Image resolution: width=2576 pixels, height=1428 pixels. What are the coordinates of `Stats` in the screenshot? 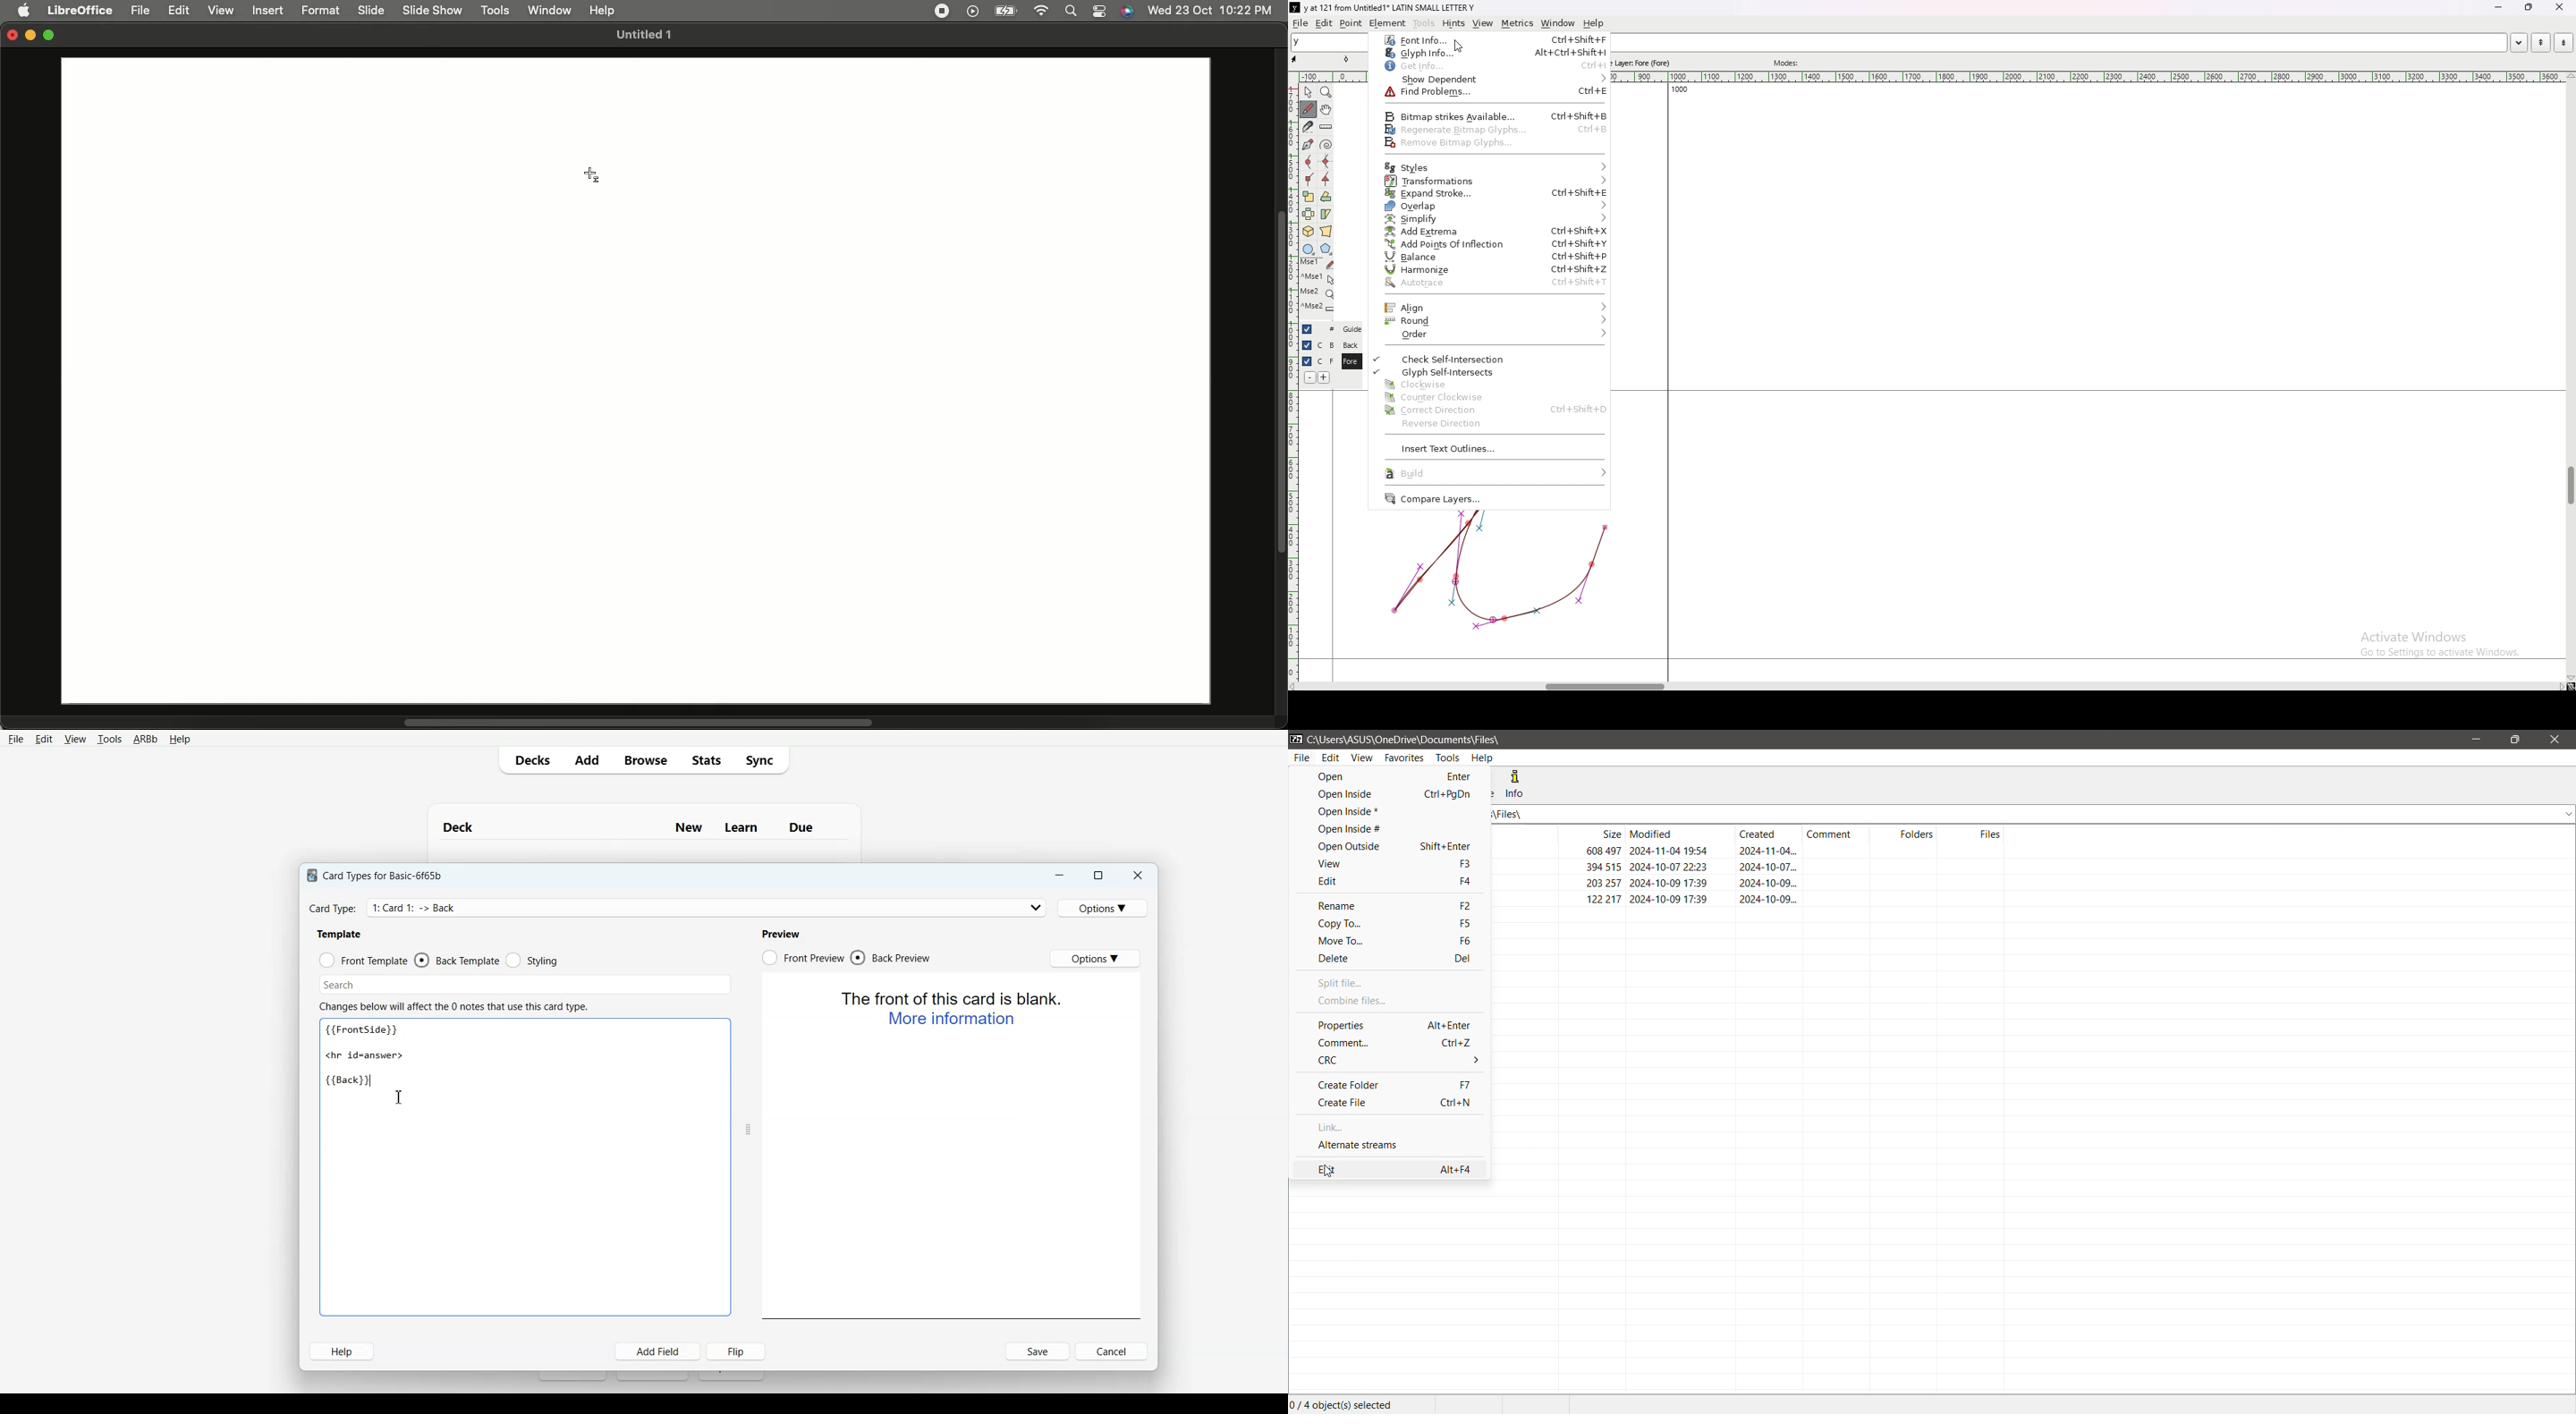 It's located at (704, 760).